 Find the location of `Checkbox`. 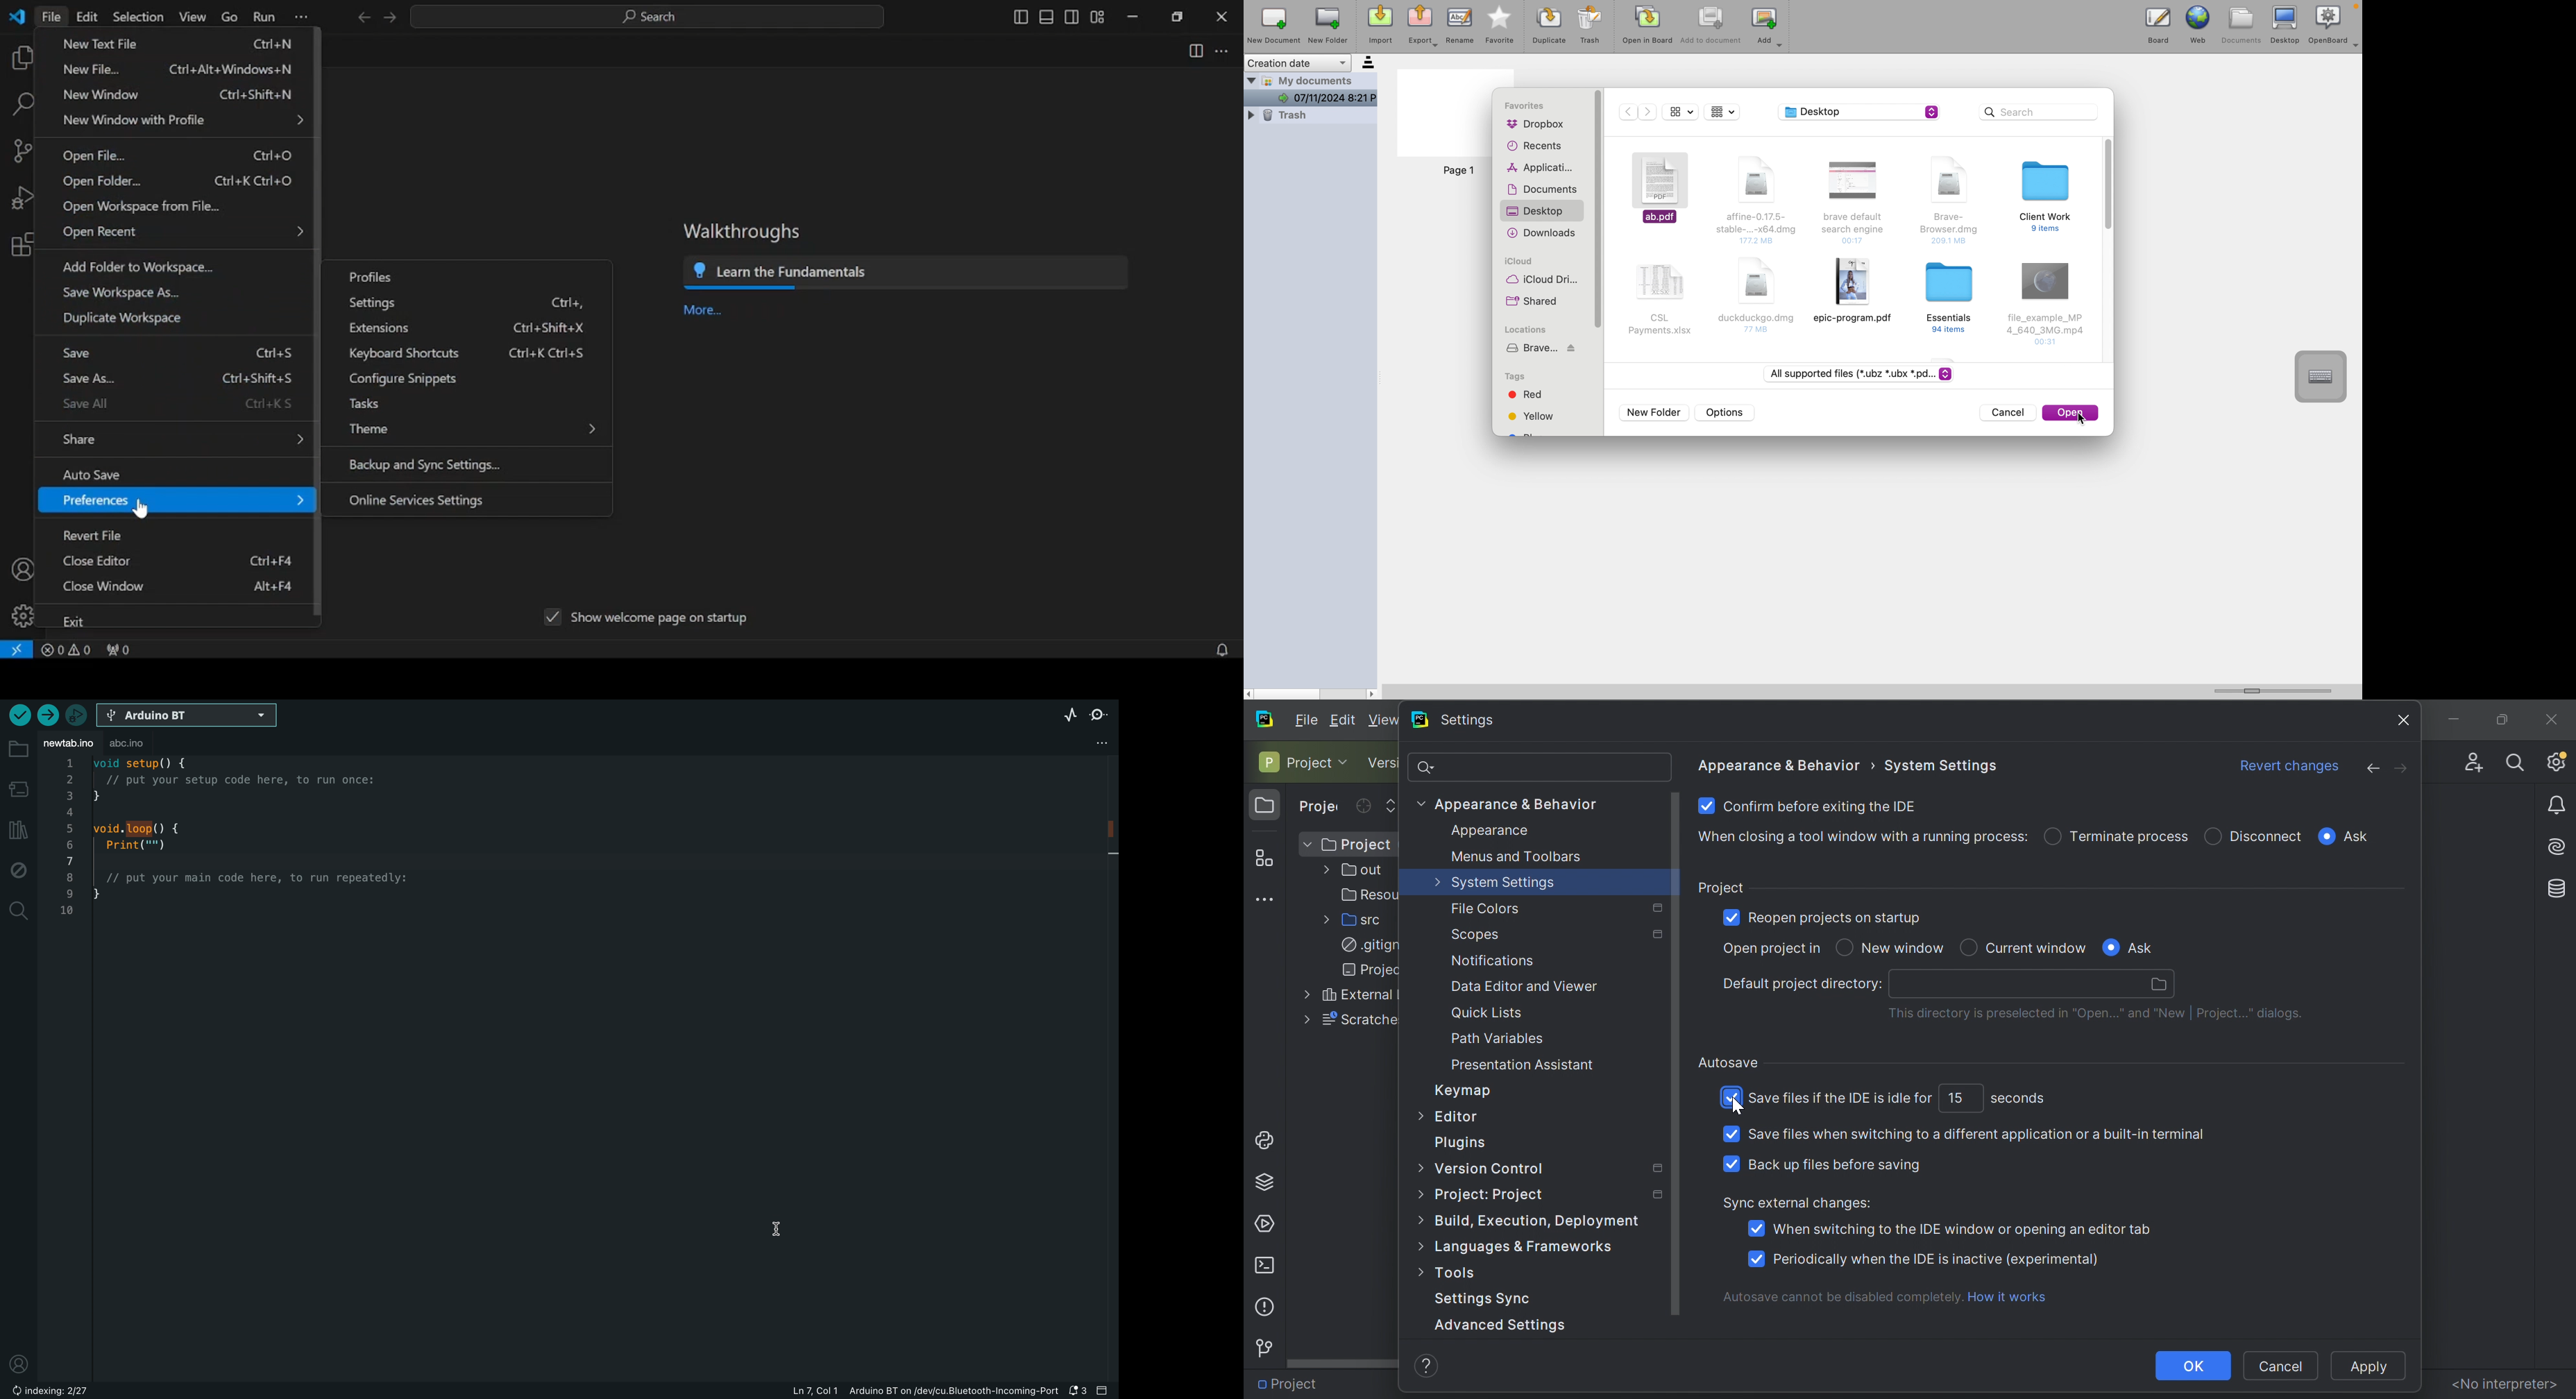

Checkbox is located at coordinates (1730, 1162).